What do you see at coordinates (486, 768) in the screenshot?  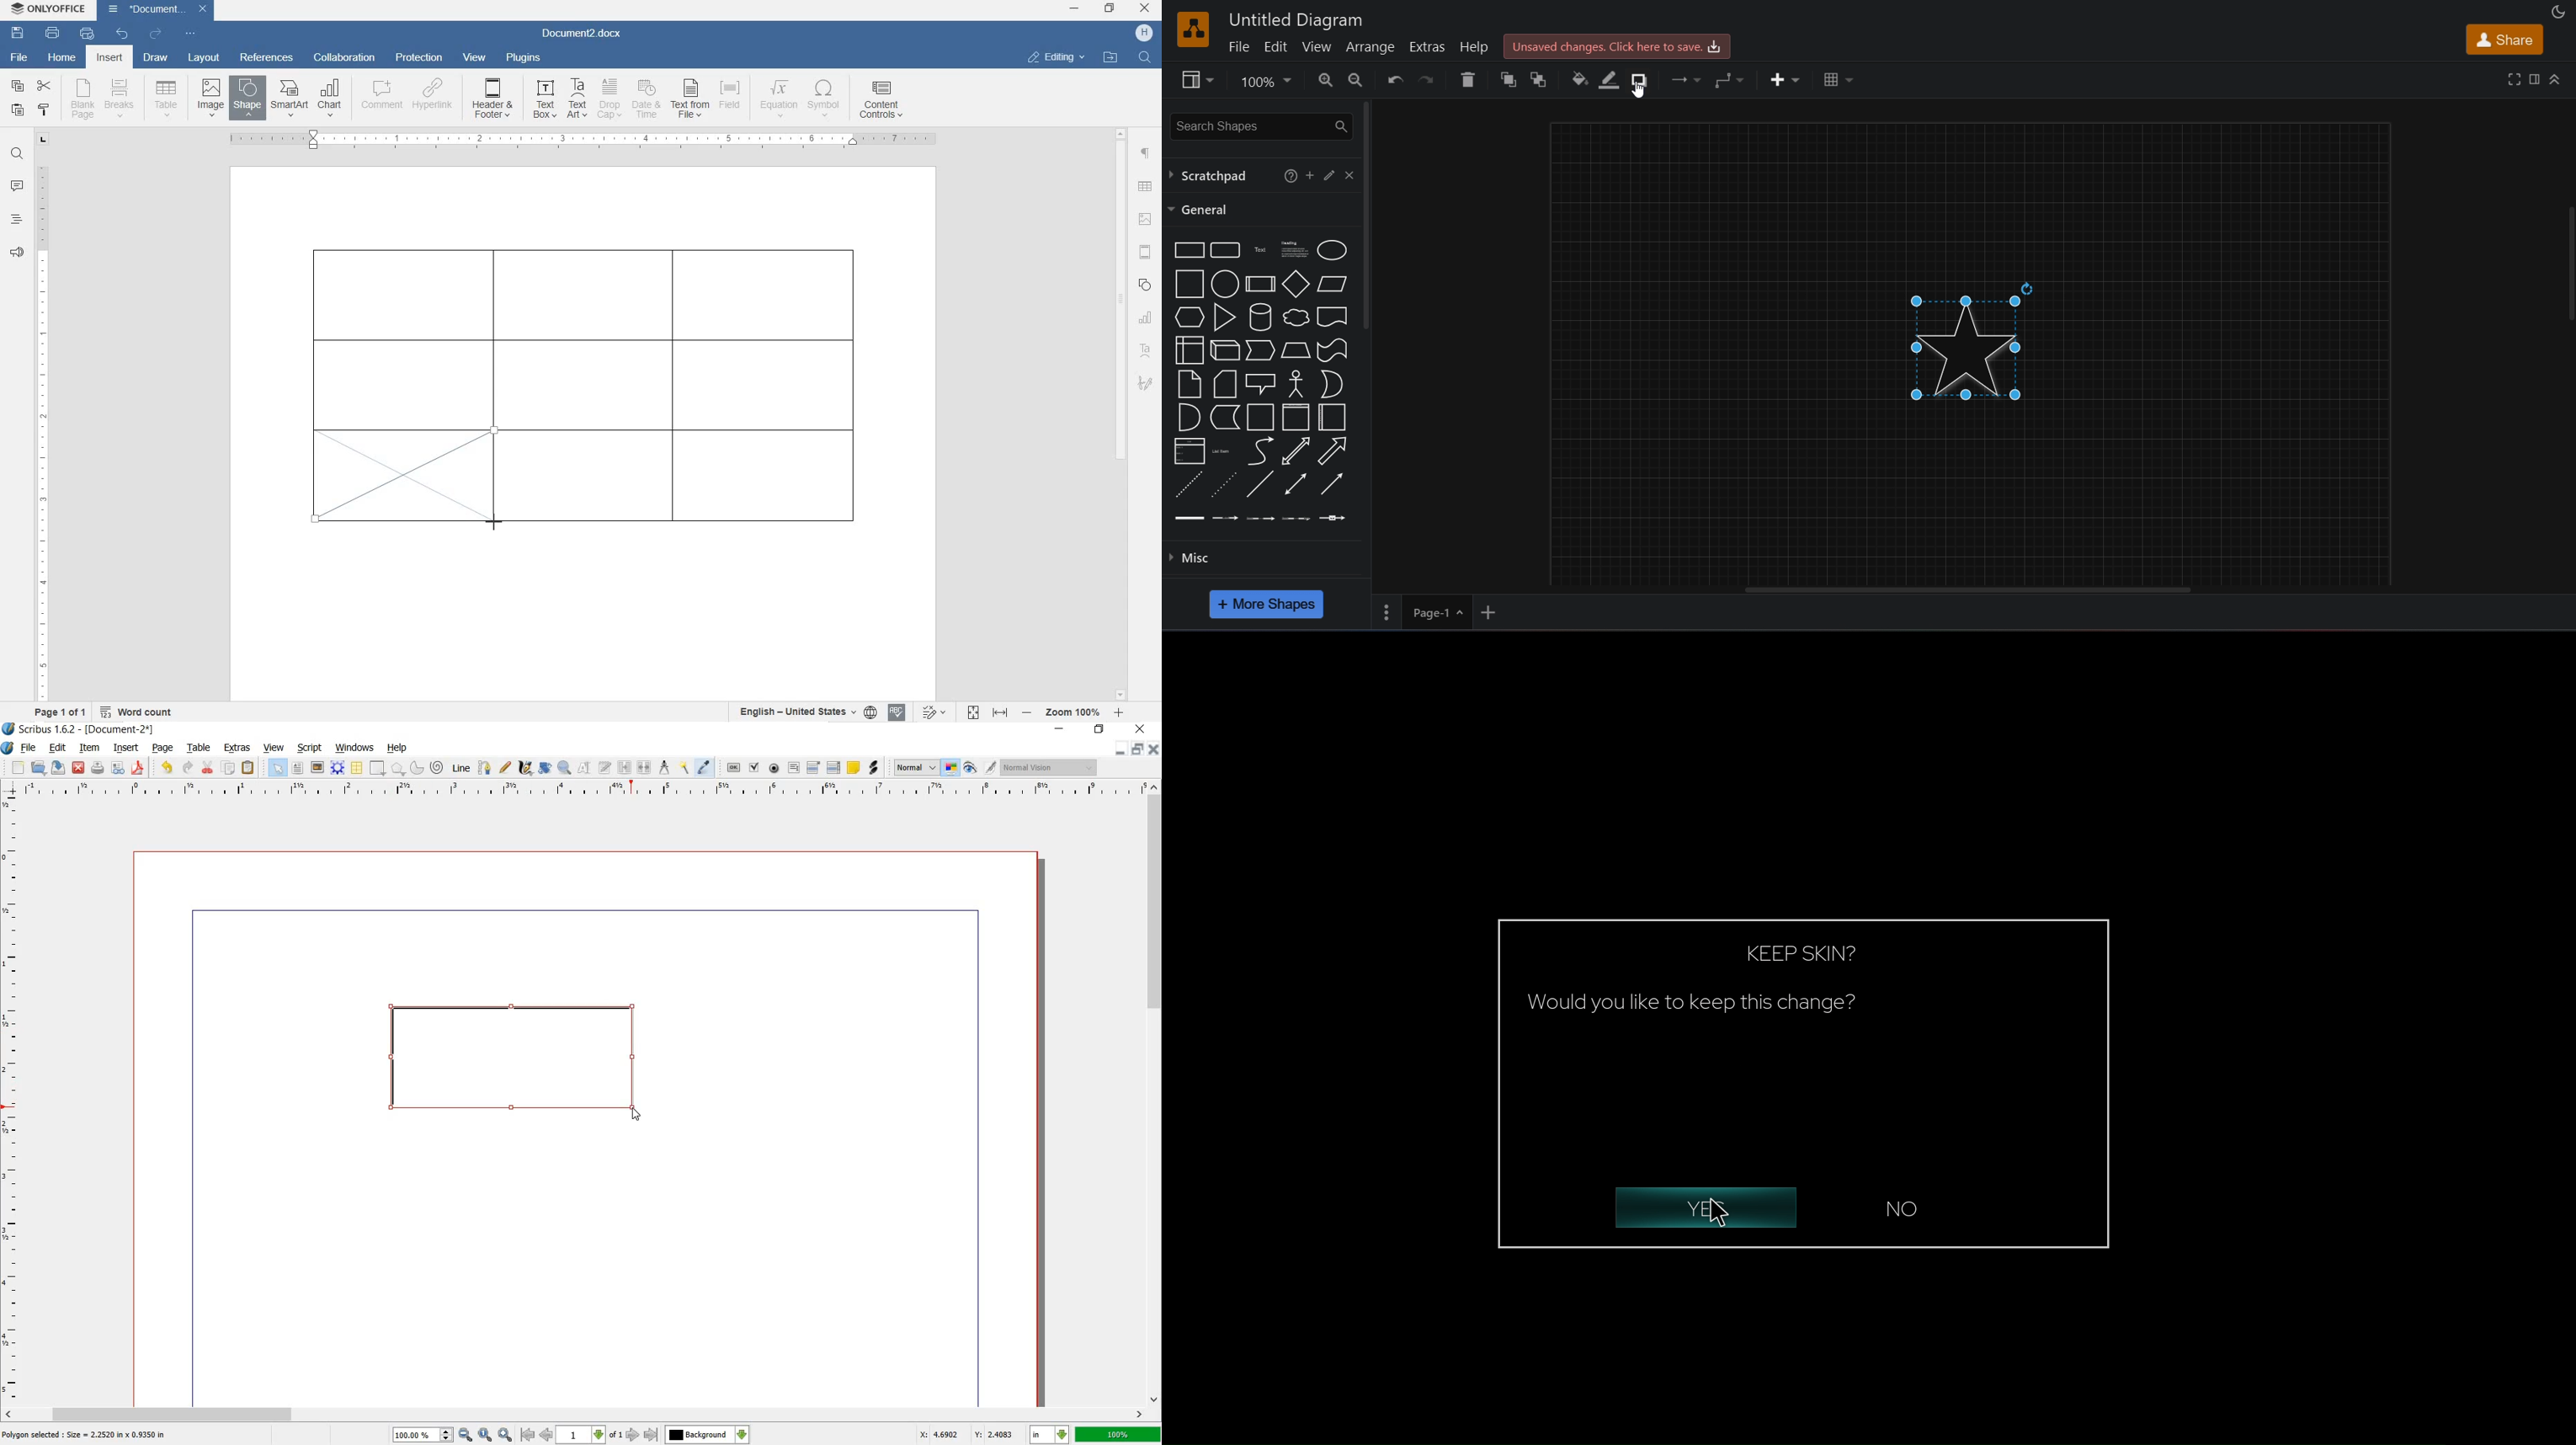 I see `BEZIER CURVE` at bounding box center [486, 768].